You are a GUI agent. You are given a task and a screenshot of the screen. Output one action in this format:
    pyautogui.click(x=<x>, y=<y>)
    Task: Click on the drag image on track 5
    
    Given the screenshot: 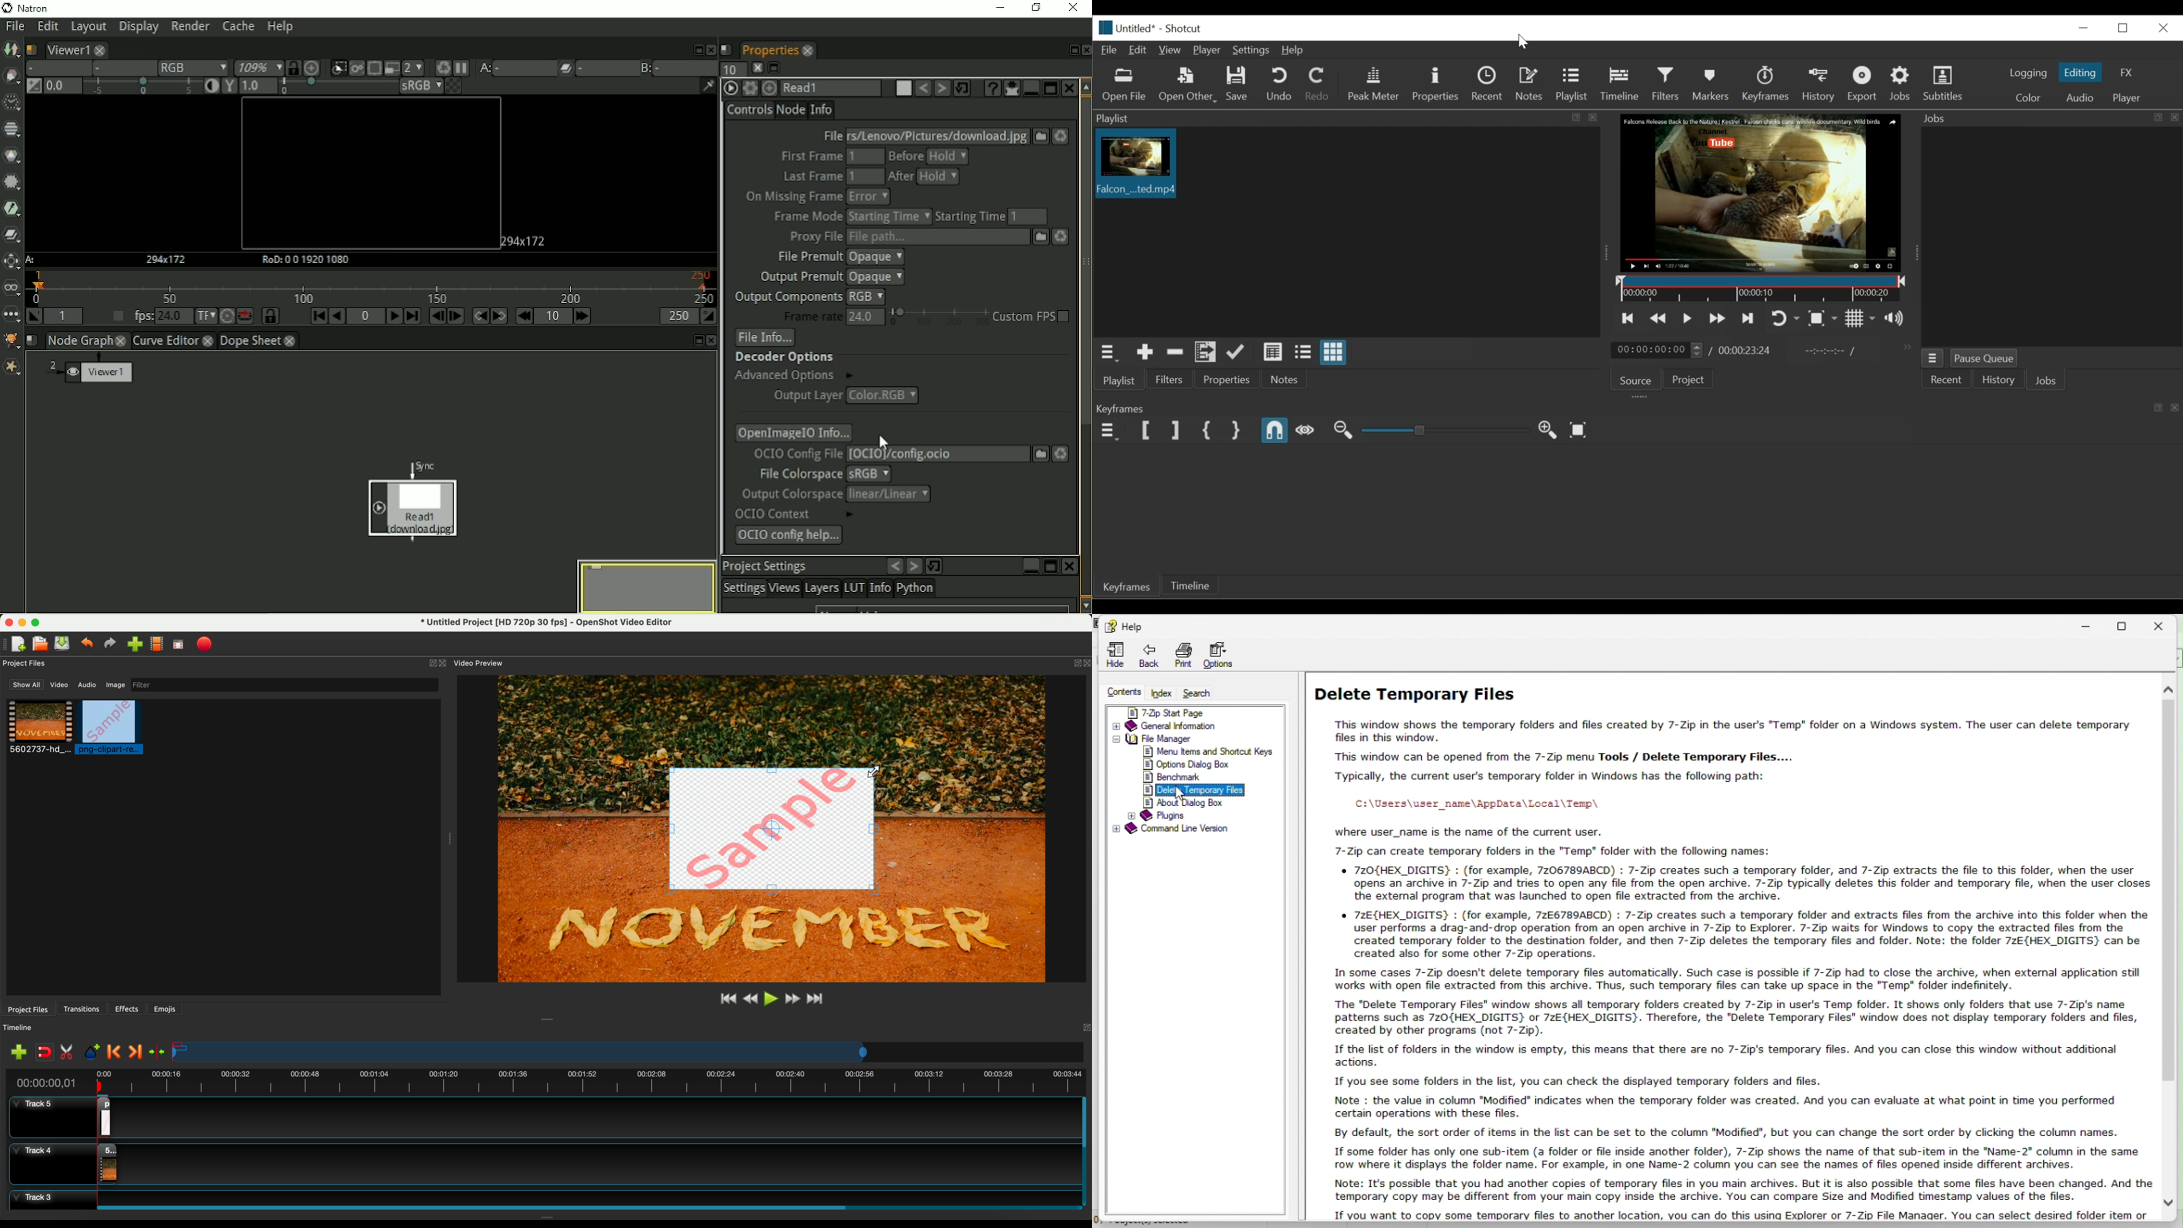 What is the action you would take?
    pyautogui.click(x=106, y=1116)
    